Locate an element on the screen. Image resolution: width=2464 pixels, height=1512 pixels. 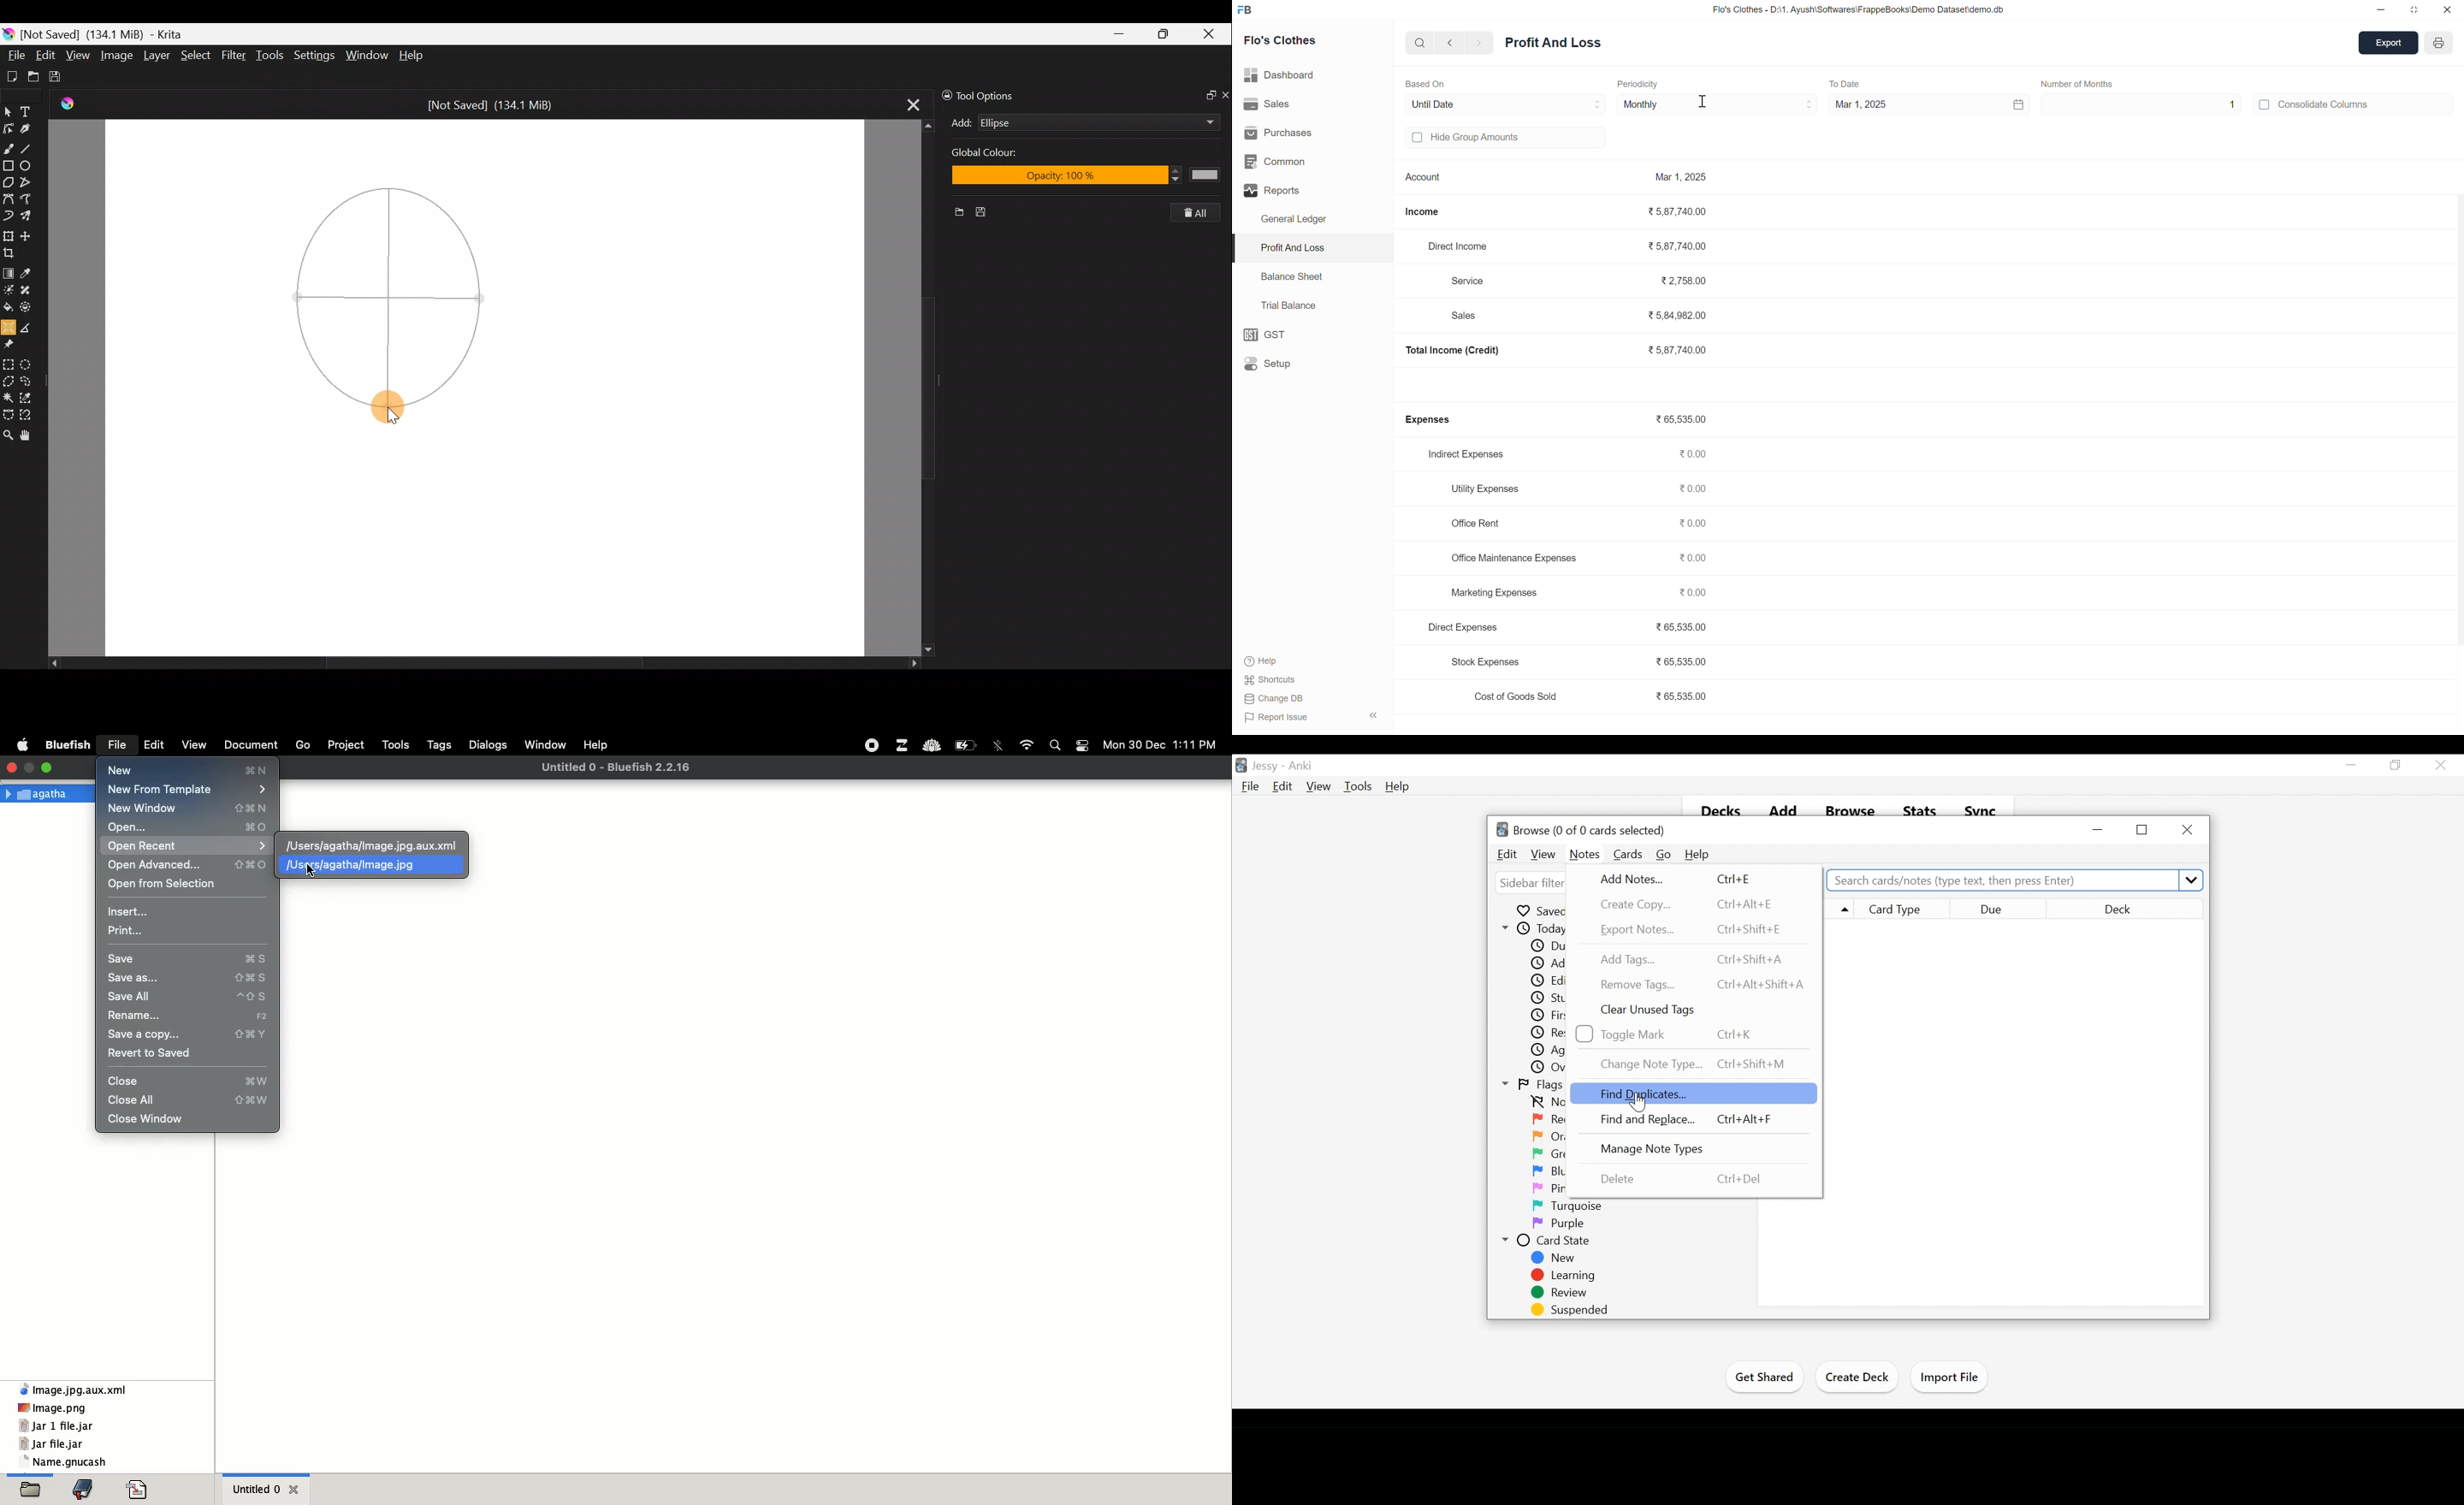
1 is located at coordinates (2149, 106).